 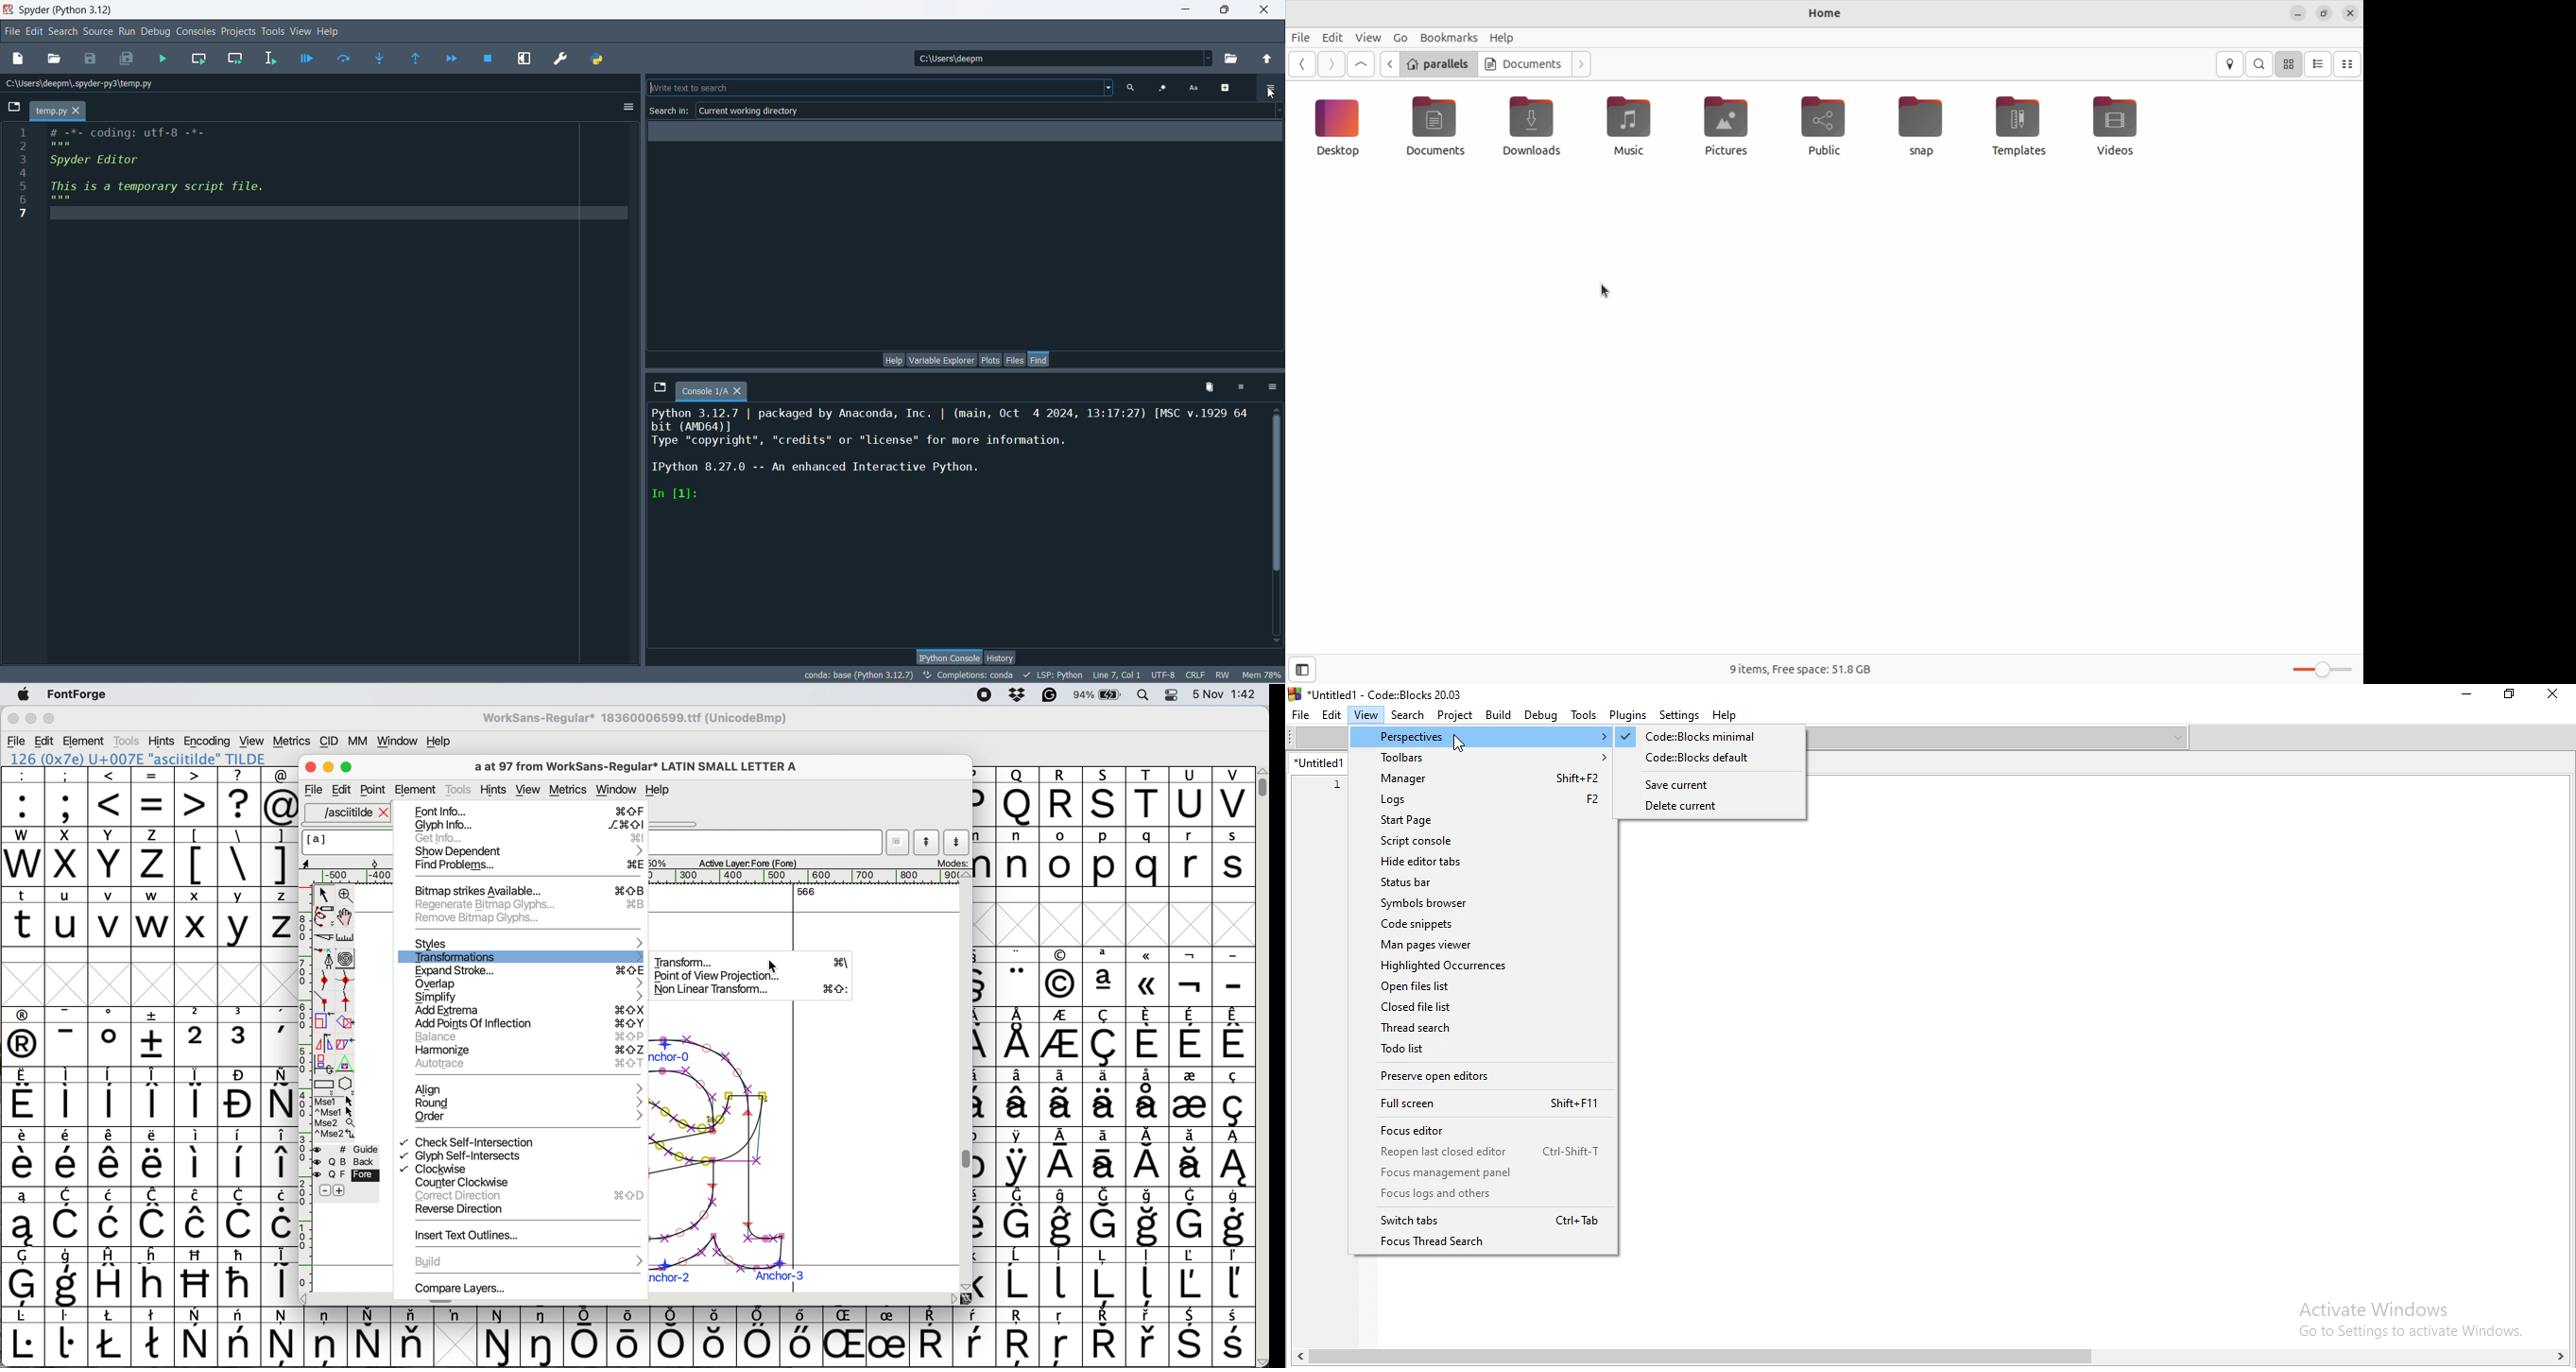 What do you see at coordinates (199, 59) in the screenshot?
I see `run current cell` at bounding box center [199, 59].